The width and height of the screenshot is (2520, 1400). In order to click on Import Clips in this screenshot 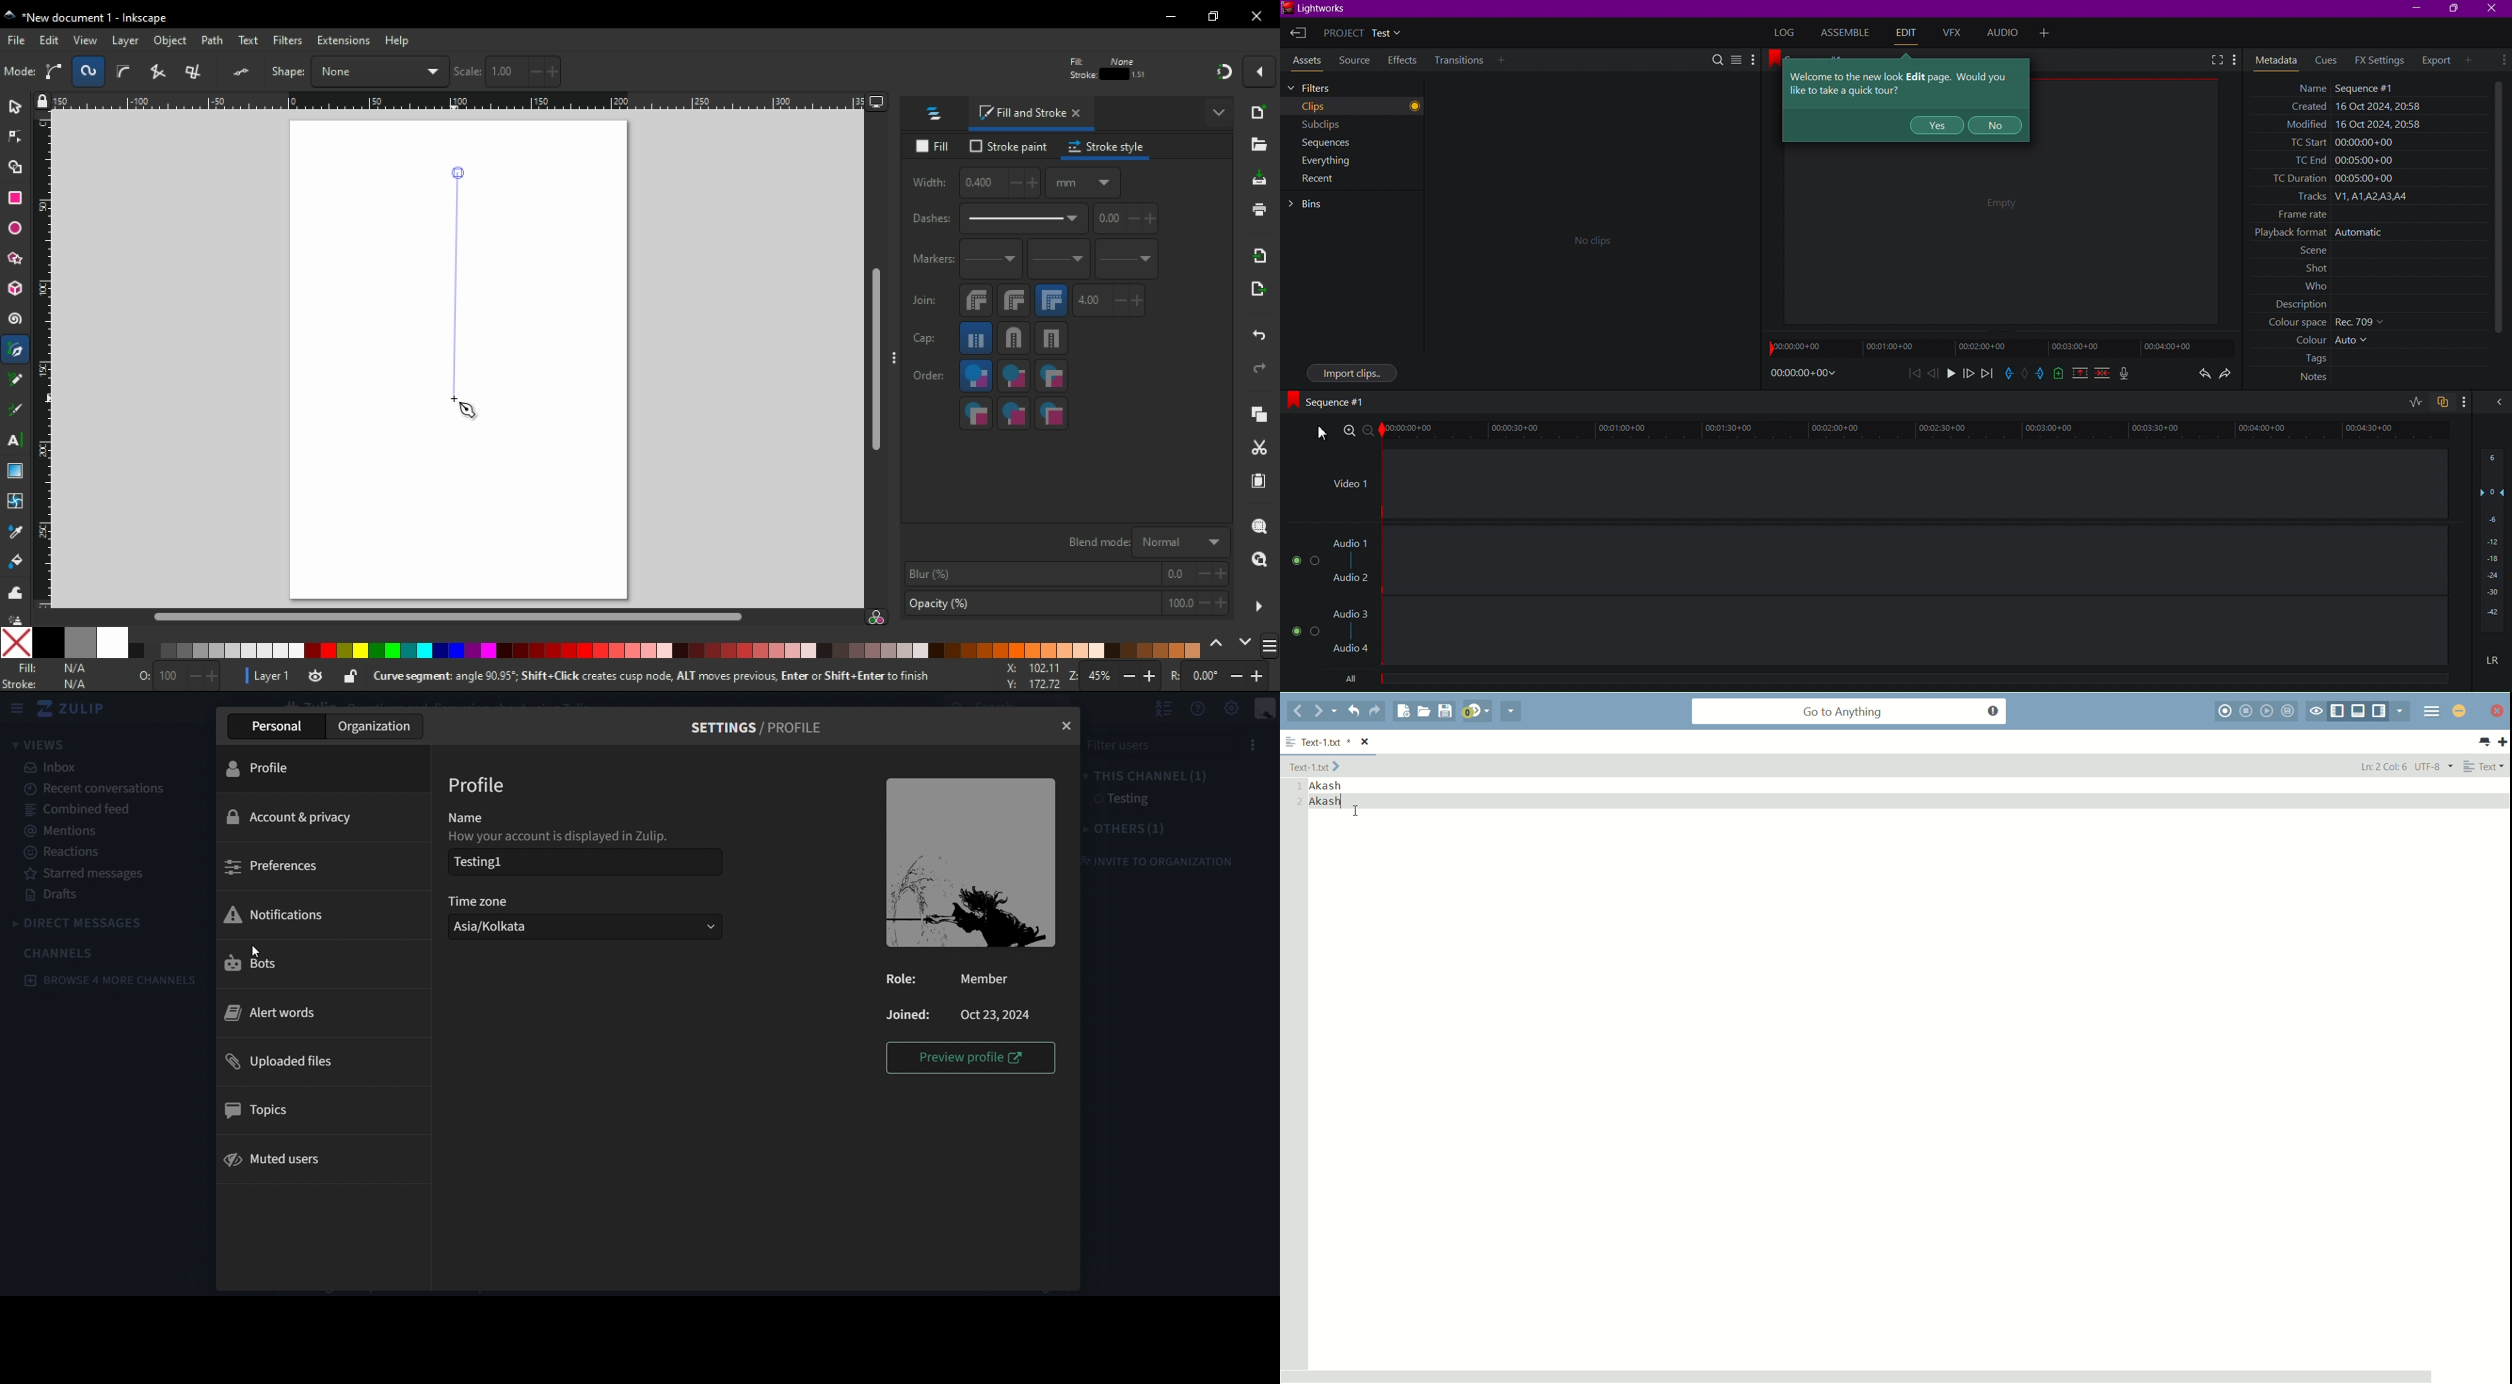, I will do `click(1351, 372)`.